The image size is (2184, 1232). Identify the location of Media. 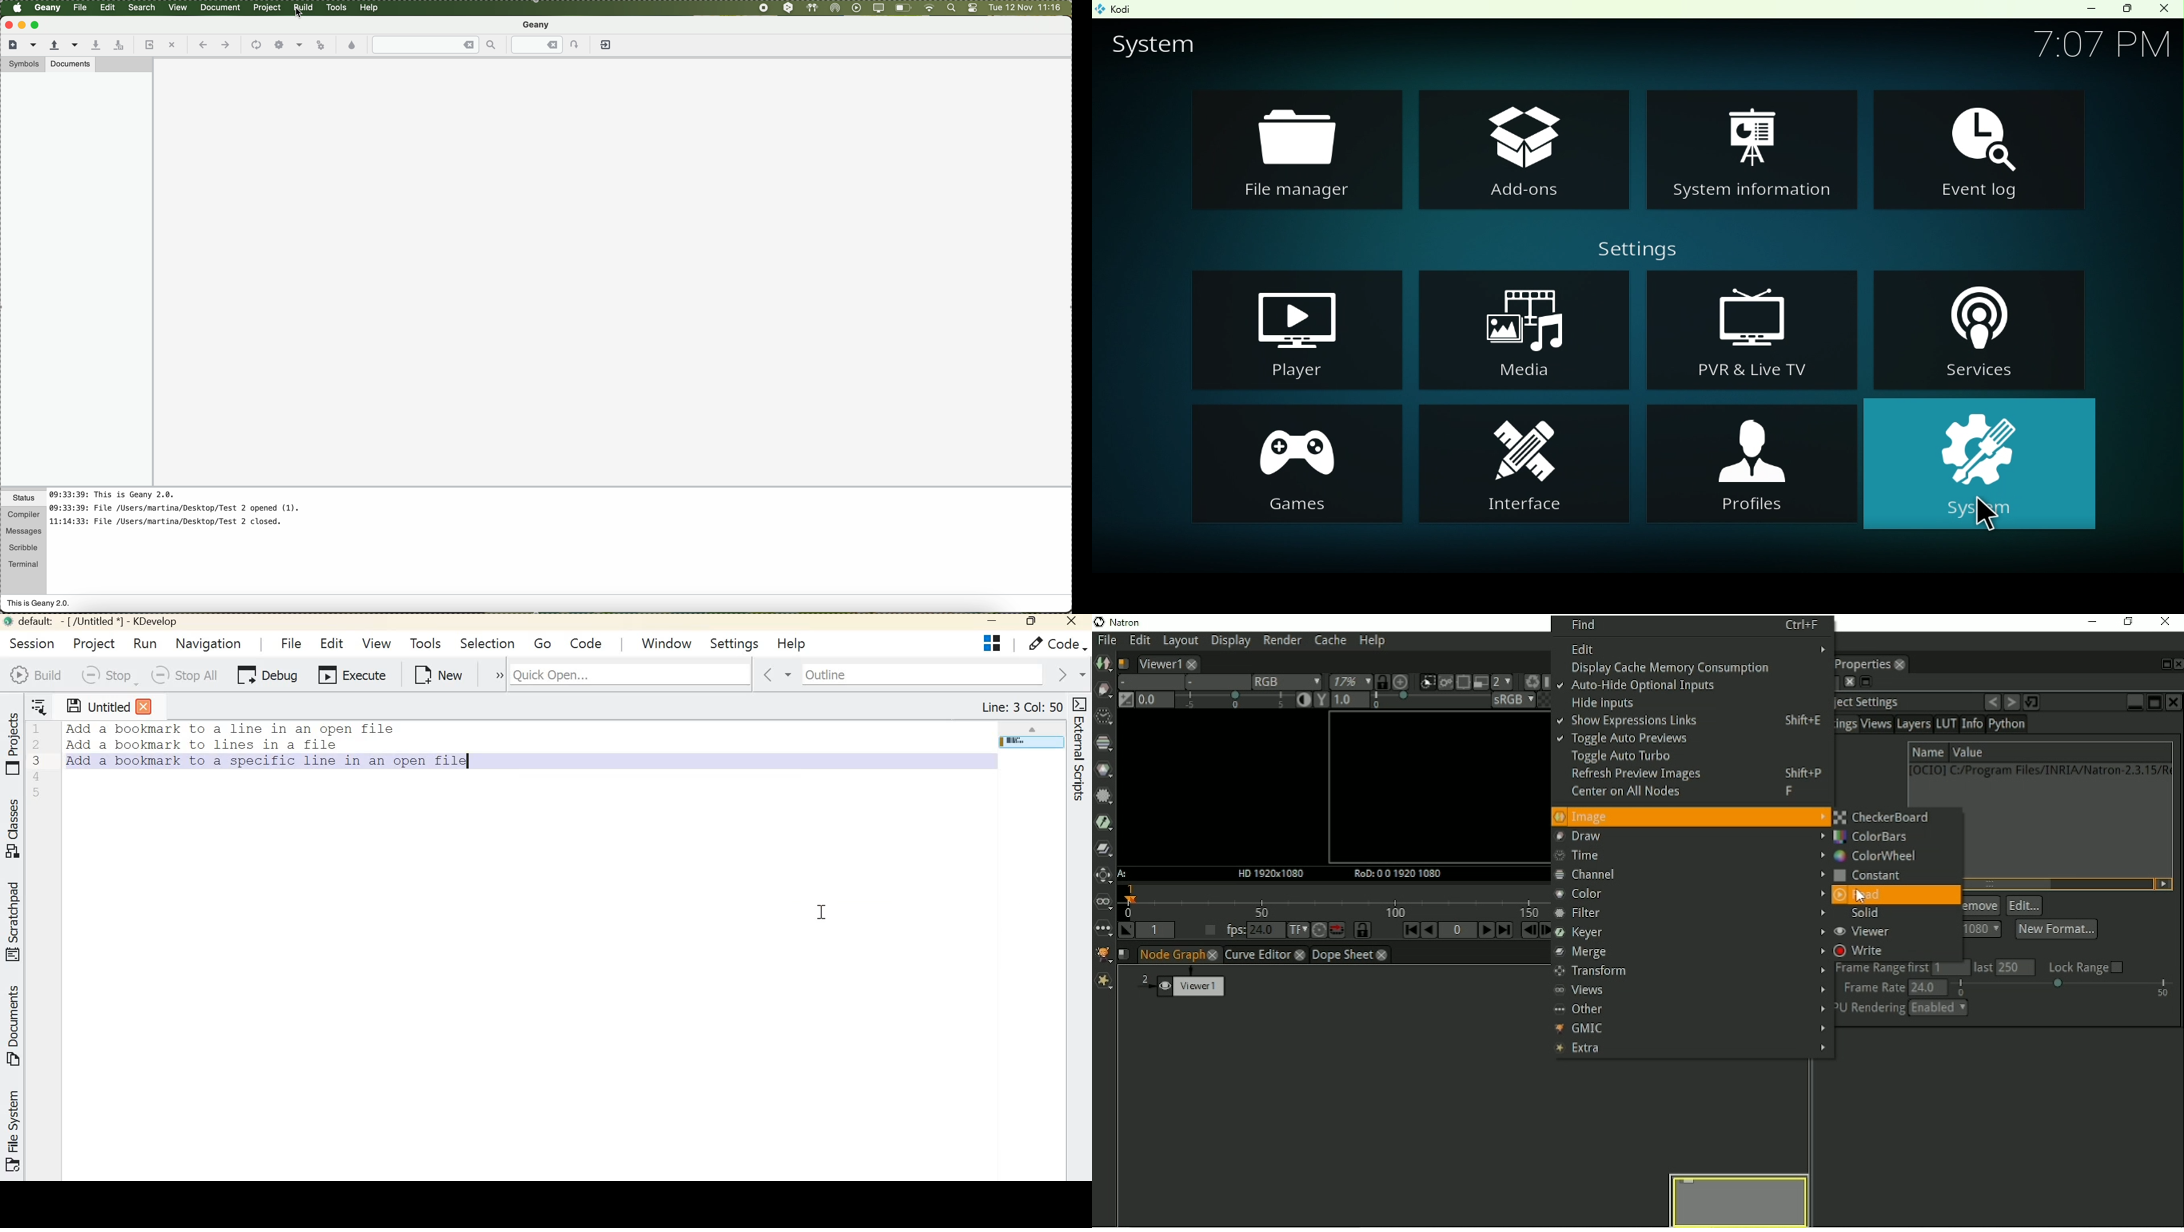
(1523, 329).